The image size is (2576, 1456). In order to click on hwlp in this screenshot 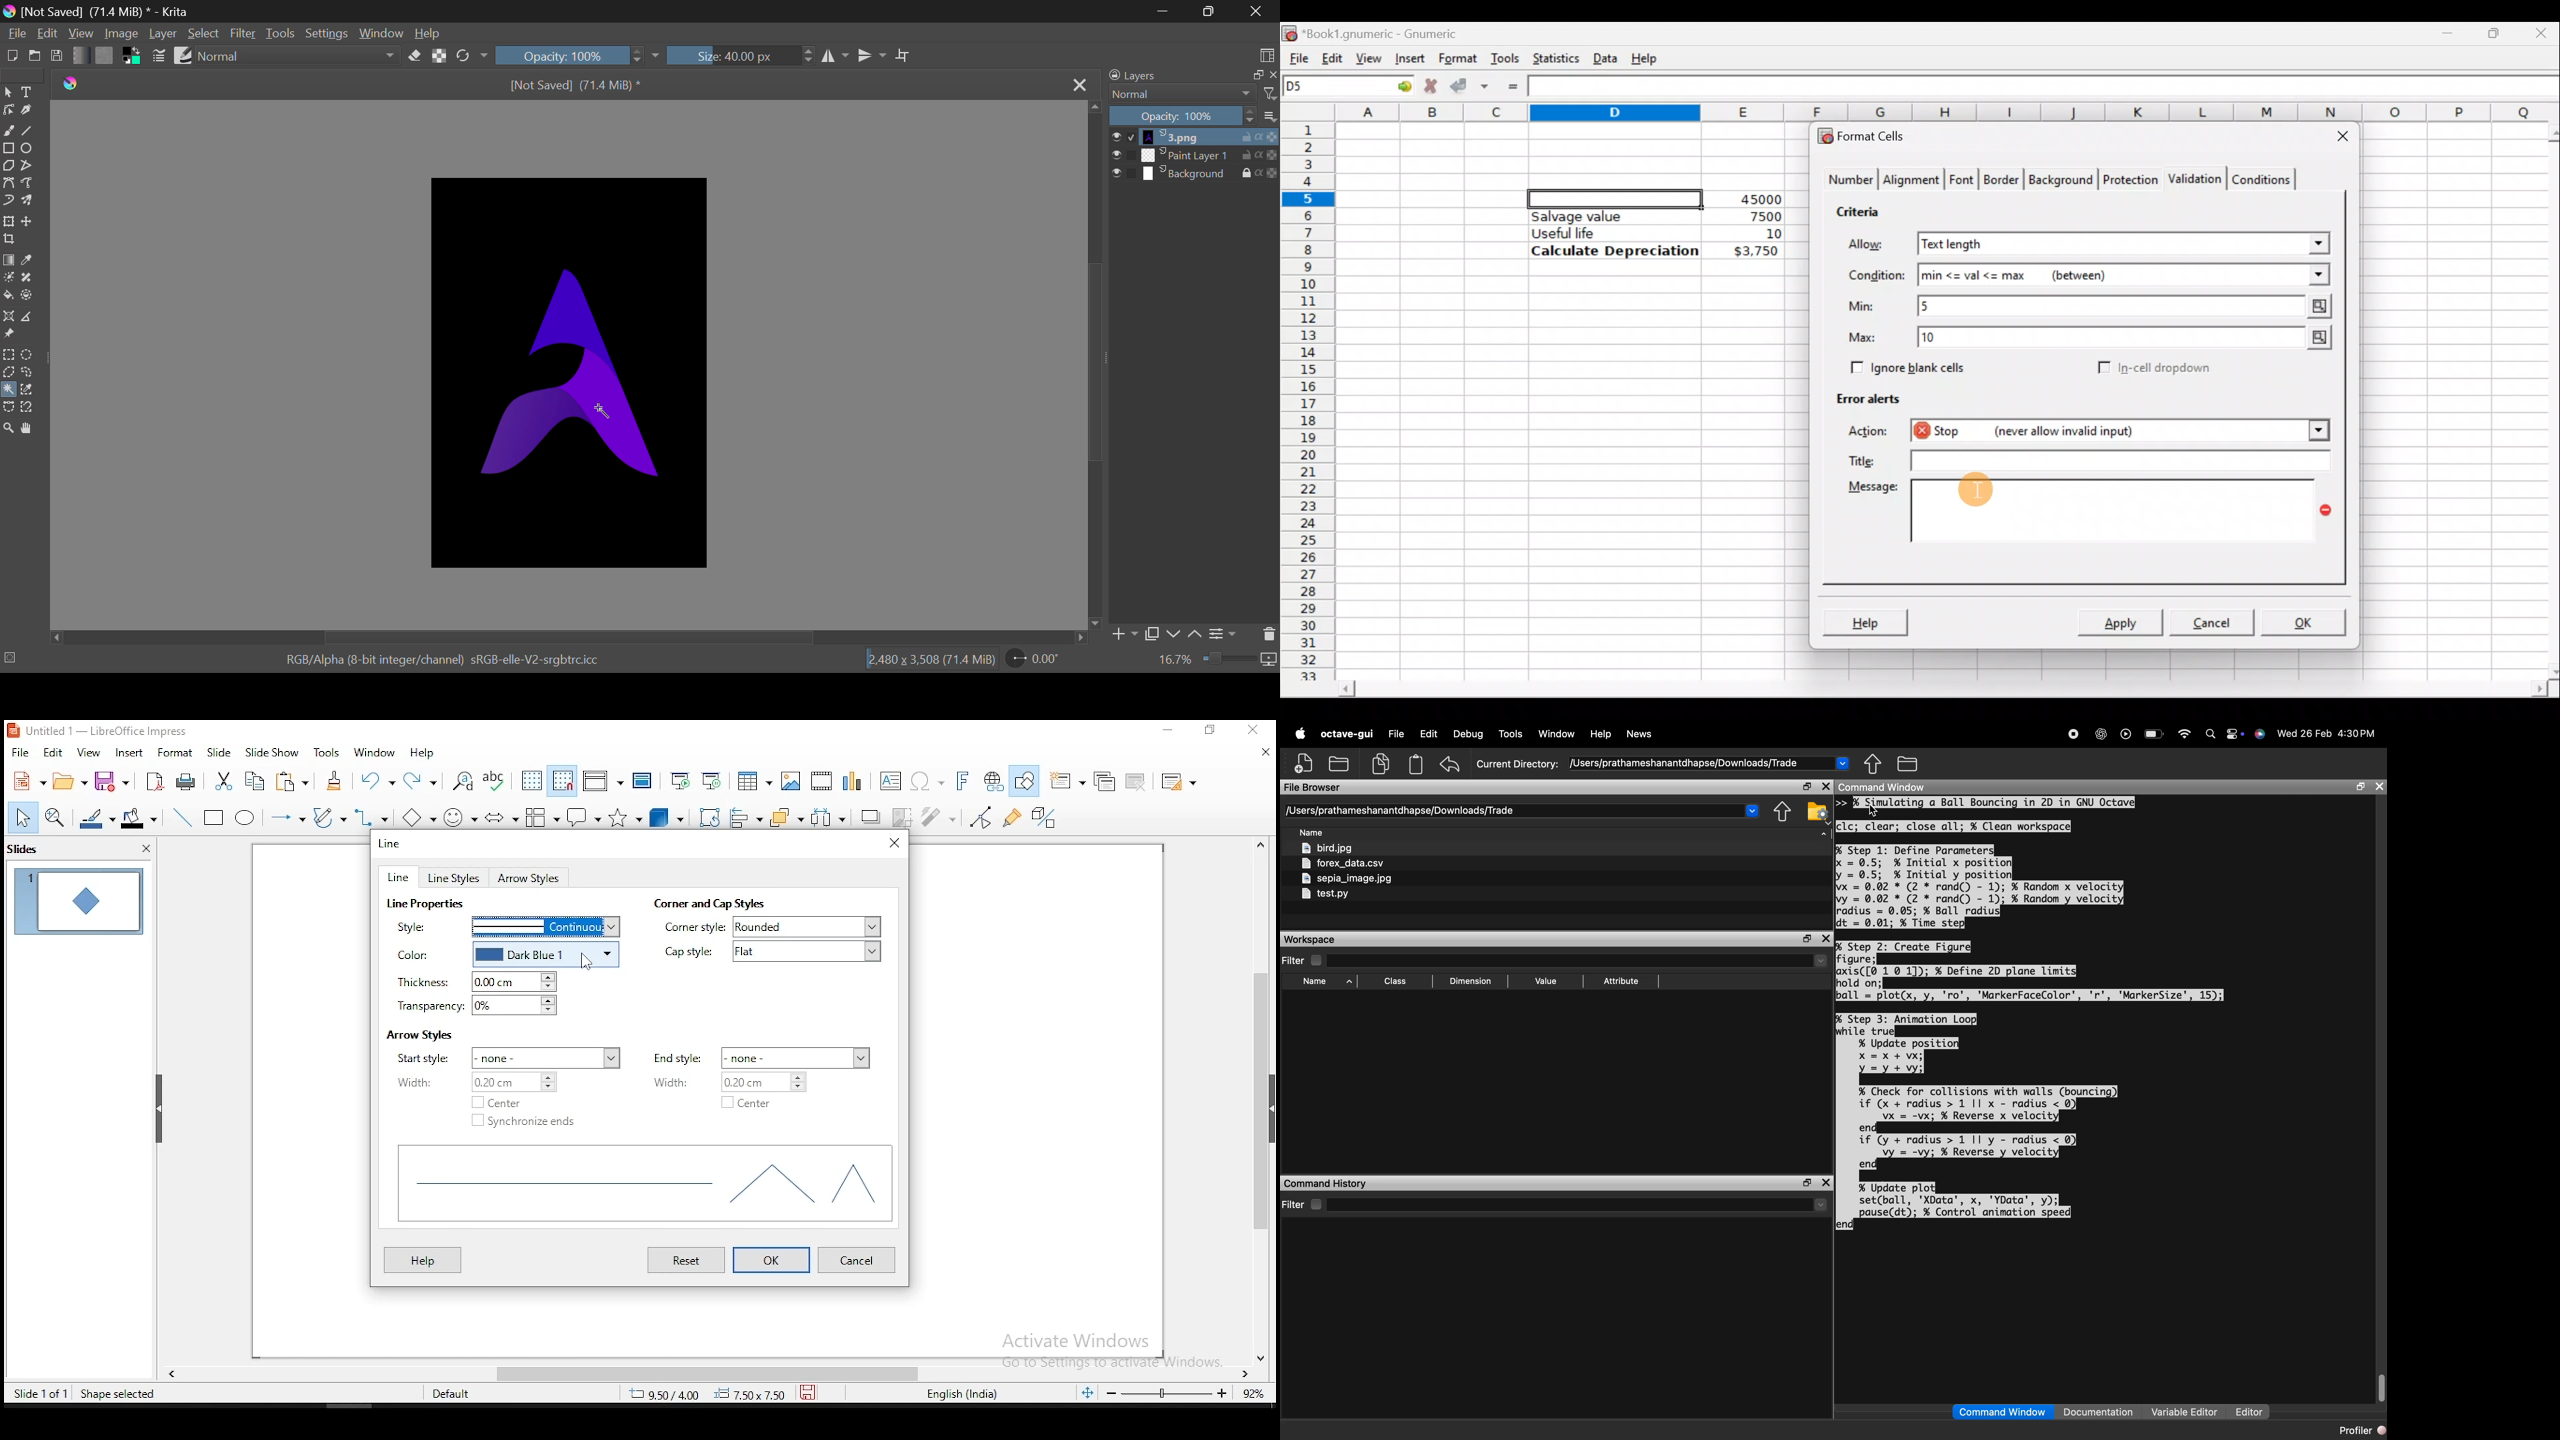, I will do `click(423, 1260)`.